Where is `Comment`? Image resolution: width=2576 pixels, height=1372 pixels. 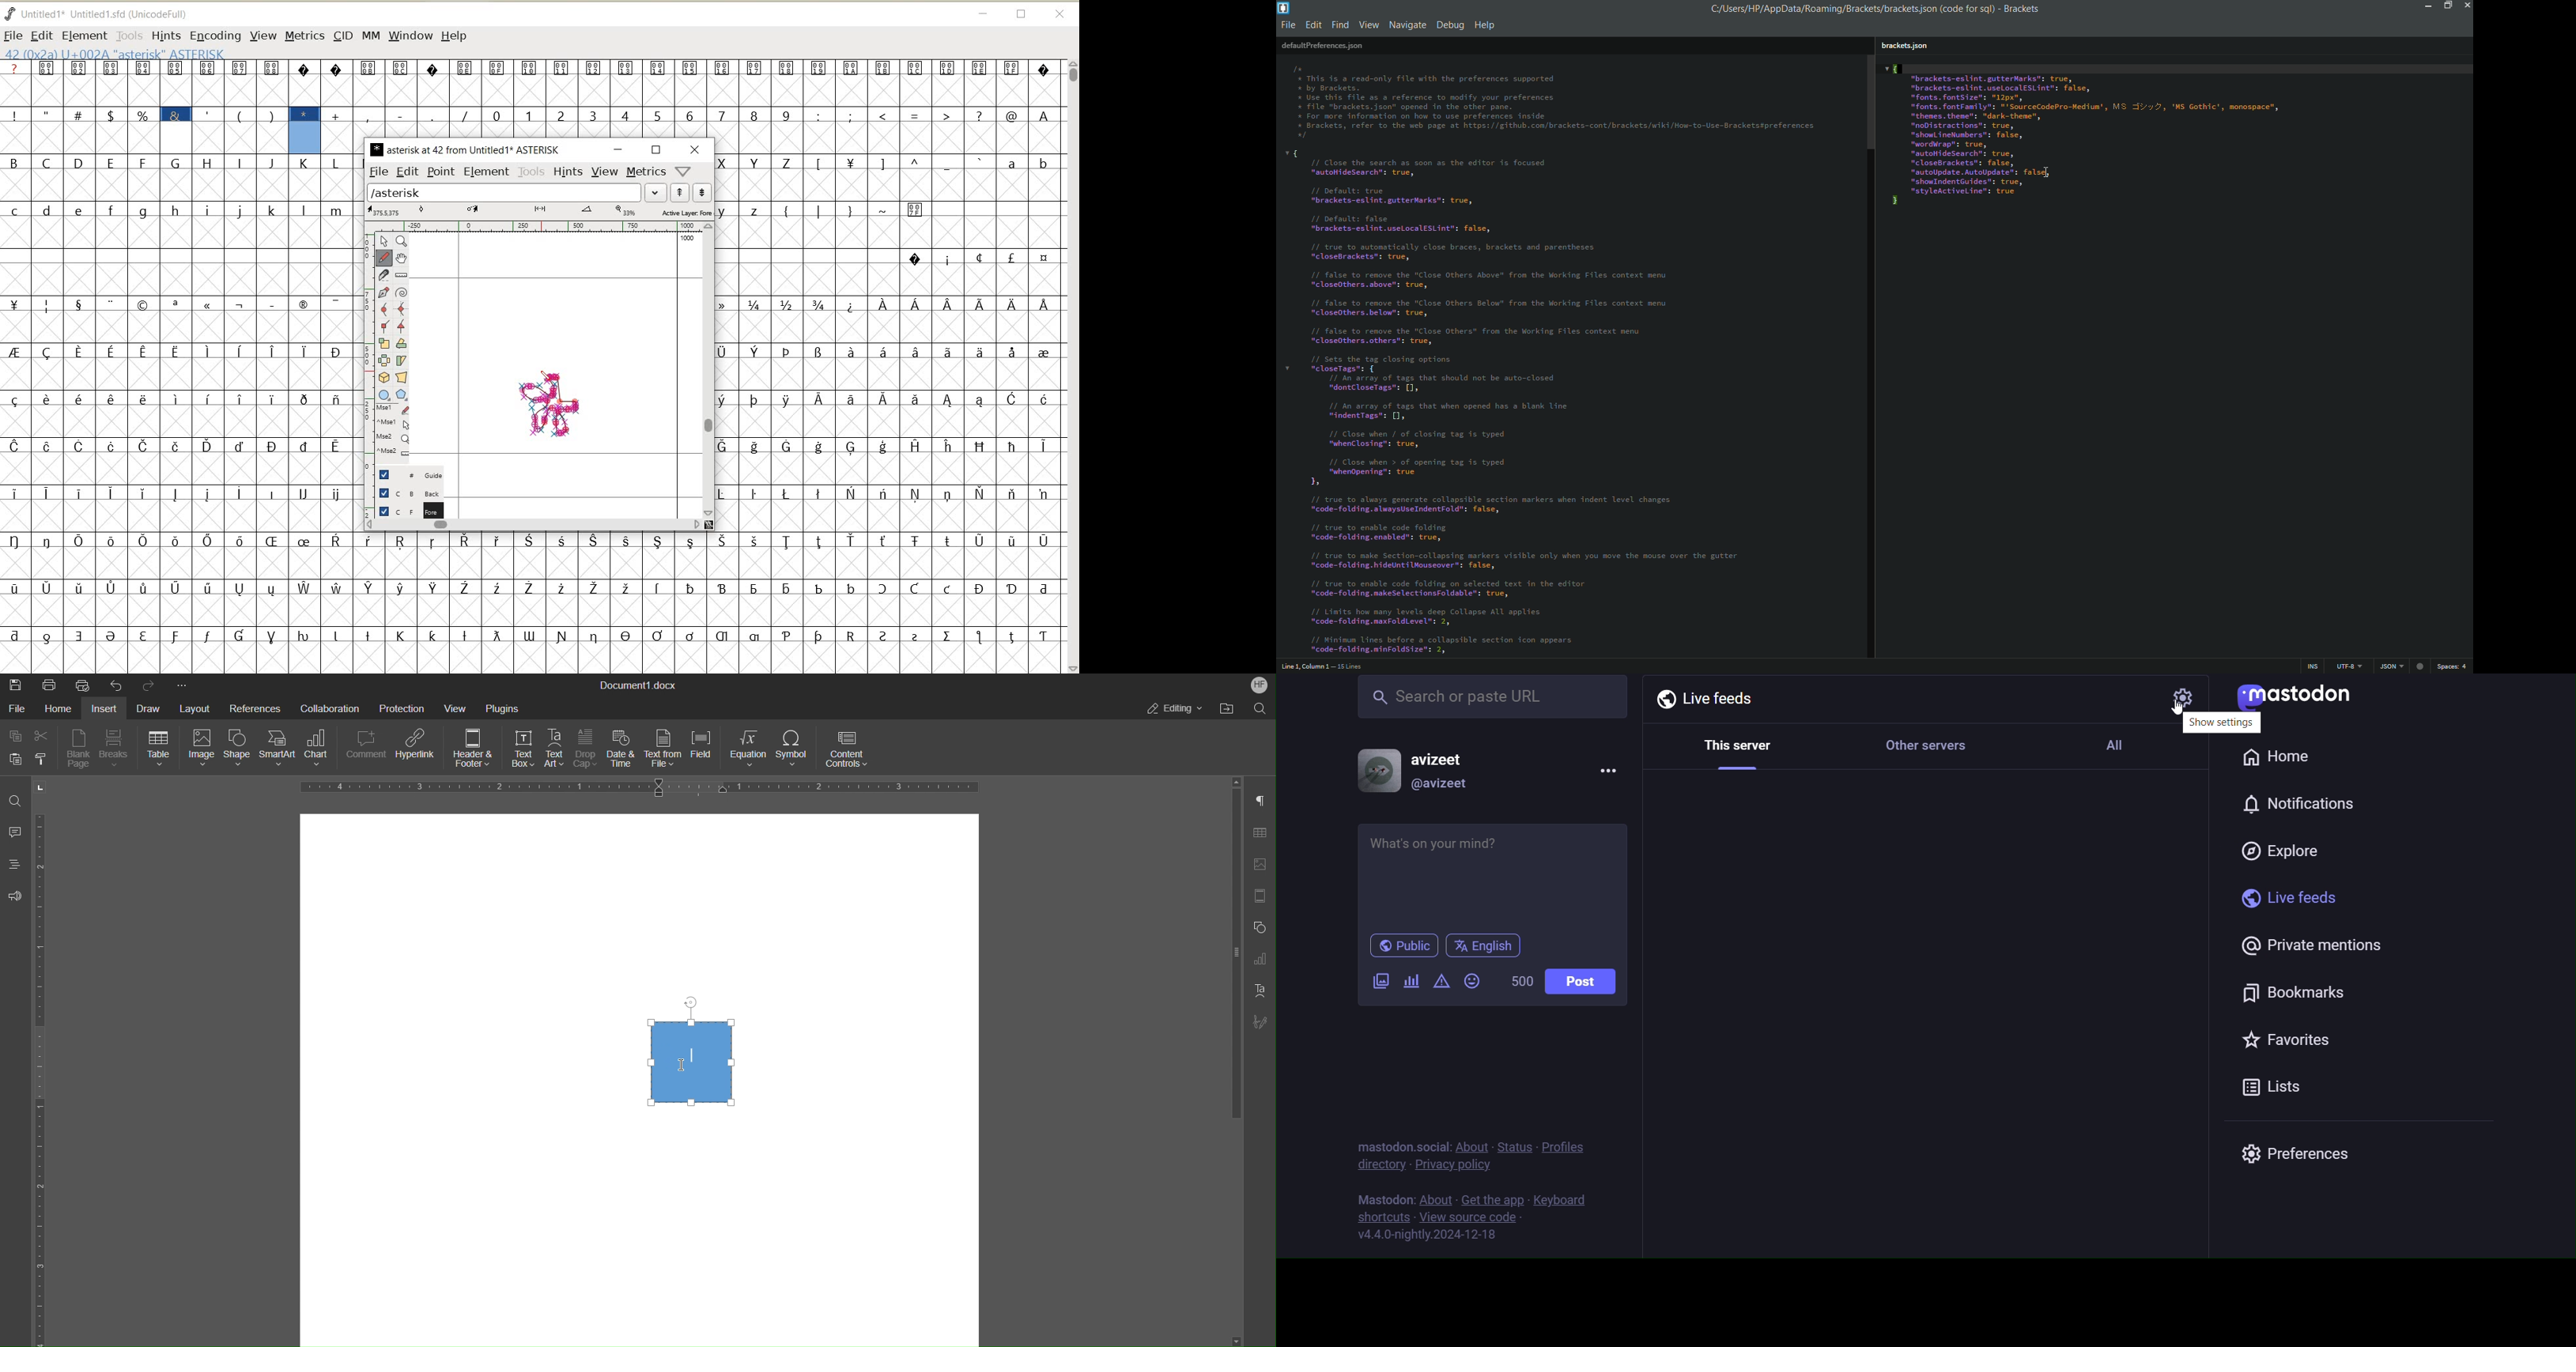
Comment is located at coordinates (367, 750).